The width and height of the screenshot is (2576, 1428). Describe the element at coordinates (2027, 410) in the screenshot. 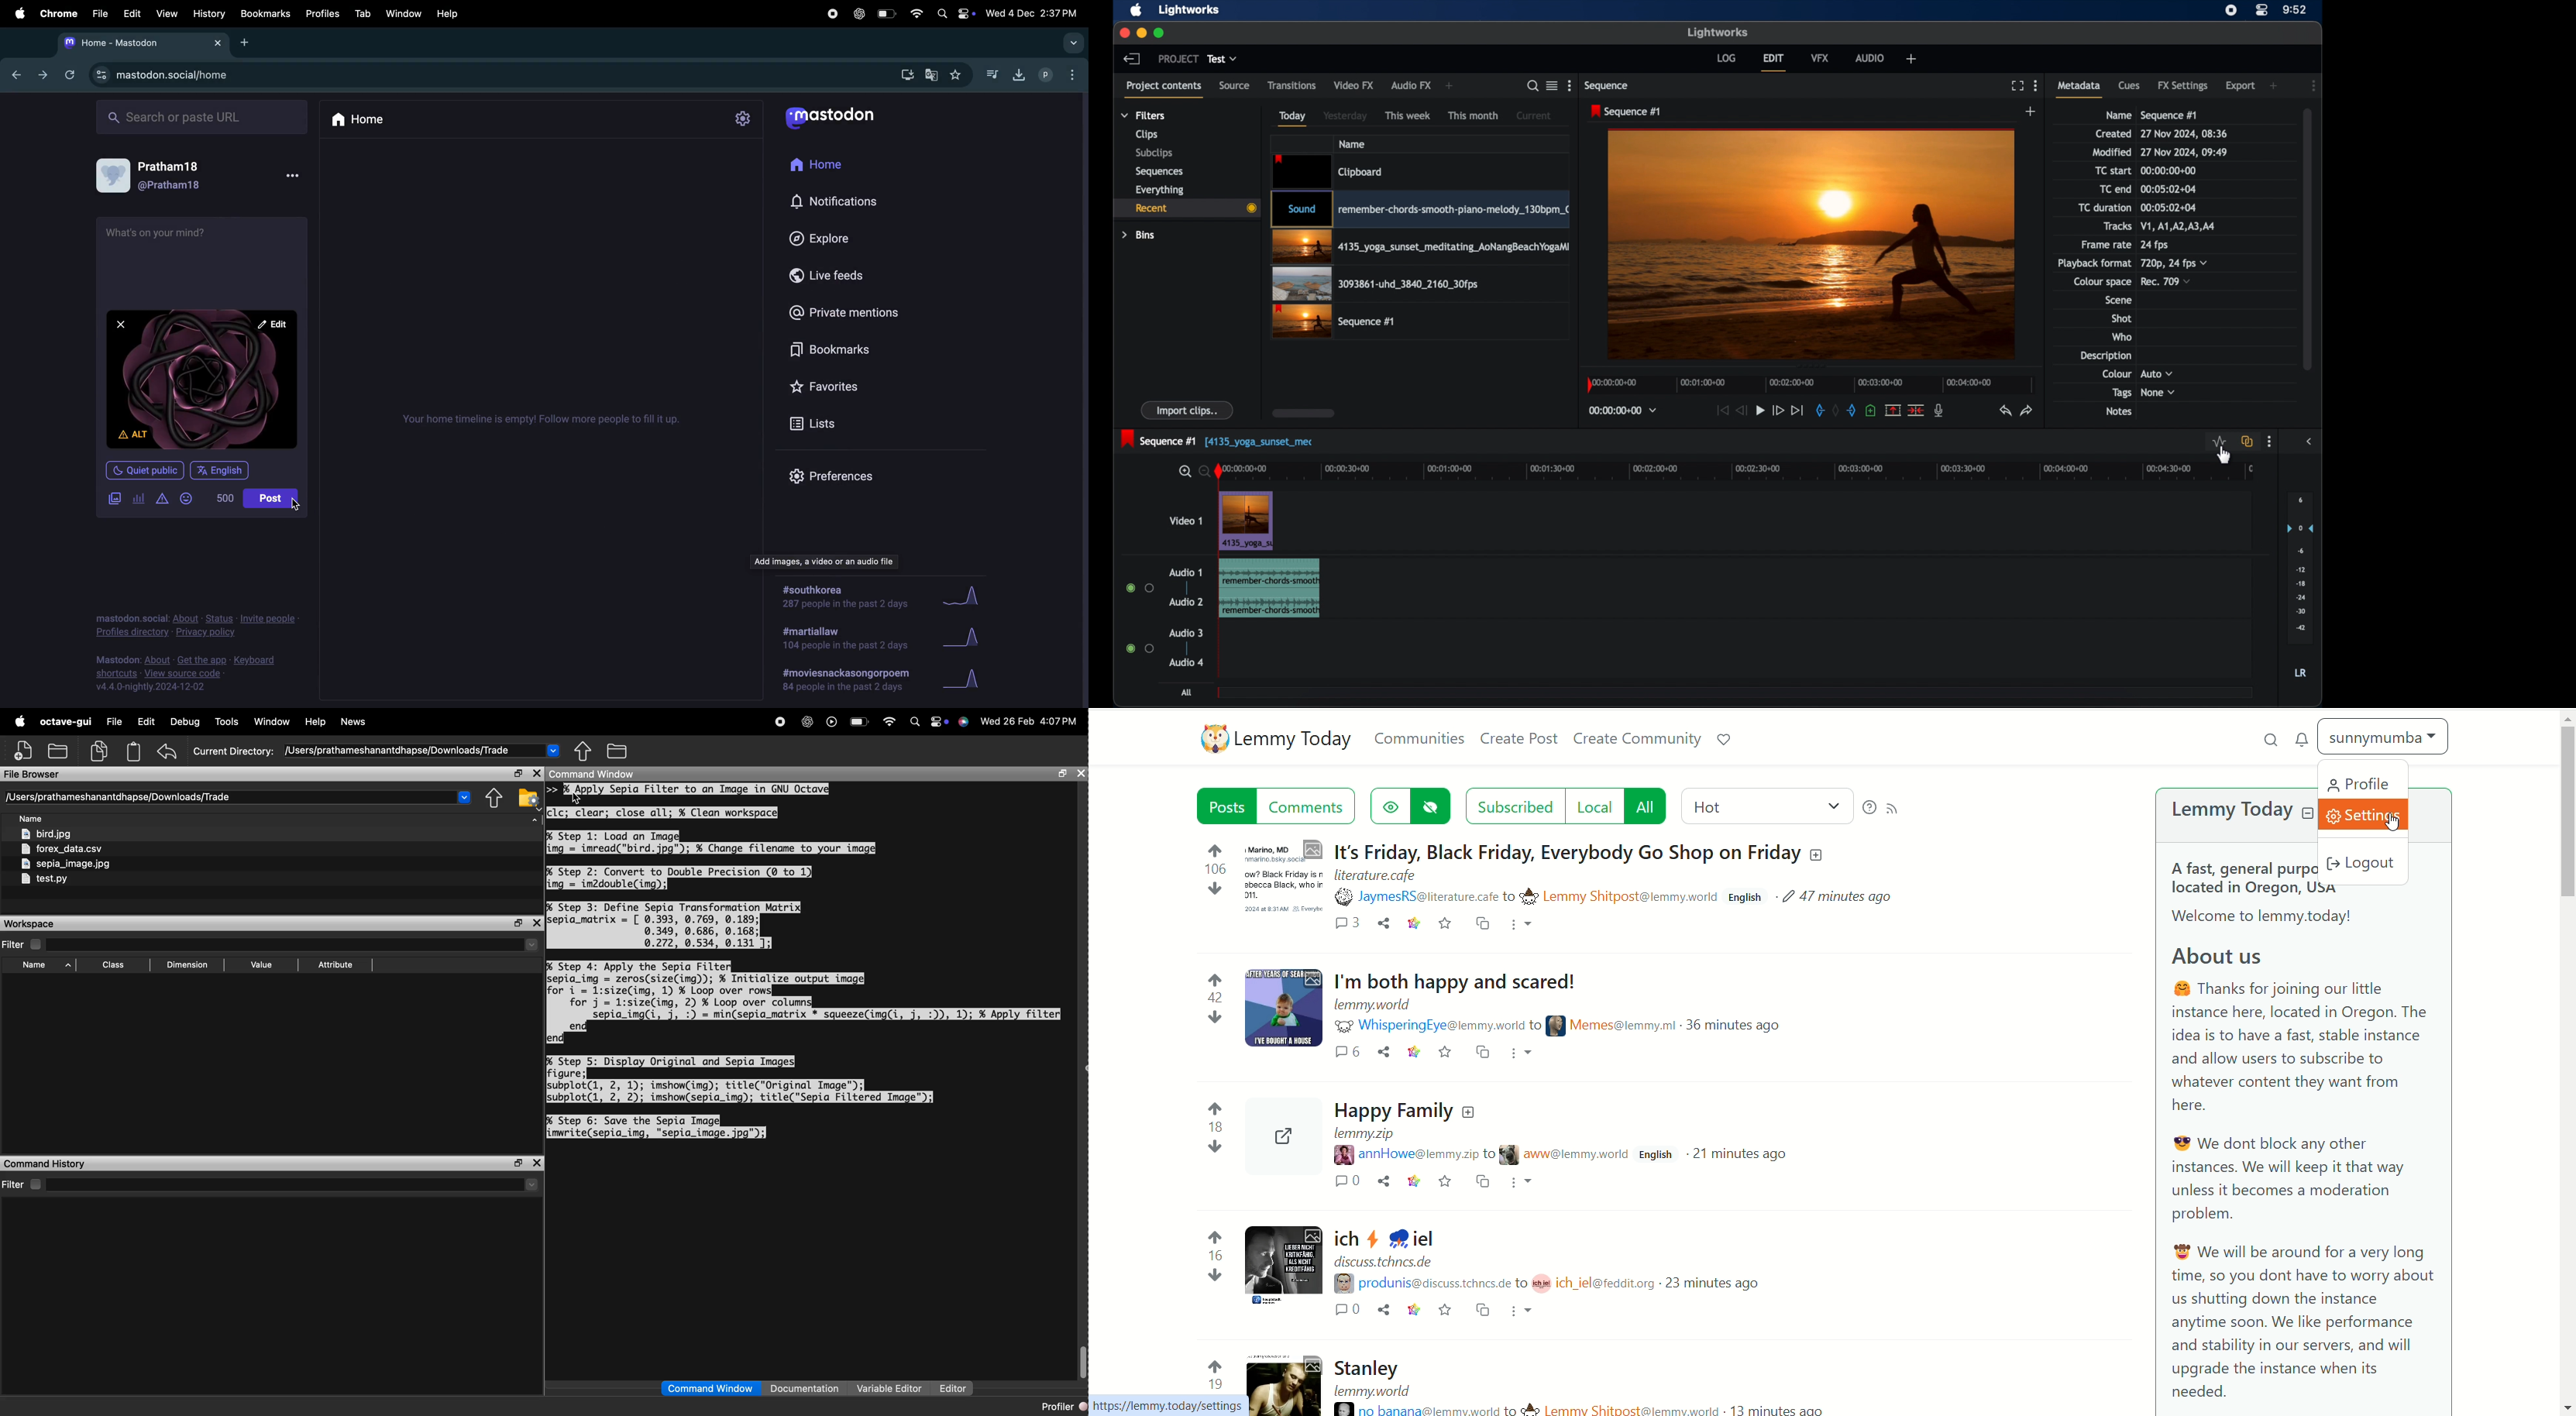

I see `redo` at that location.